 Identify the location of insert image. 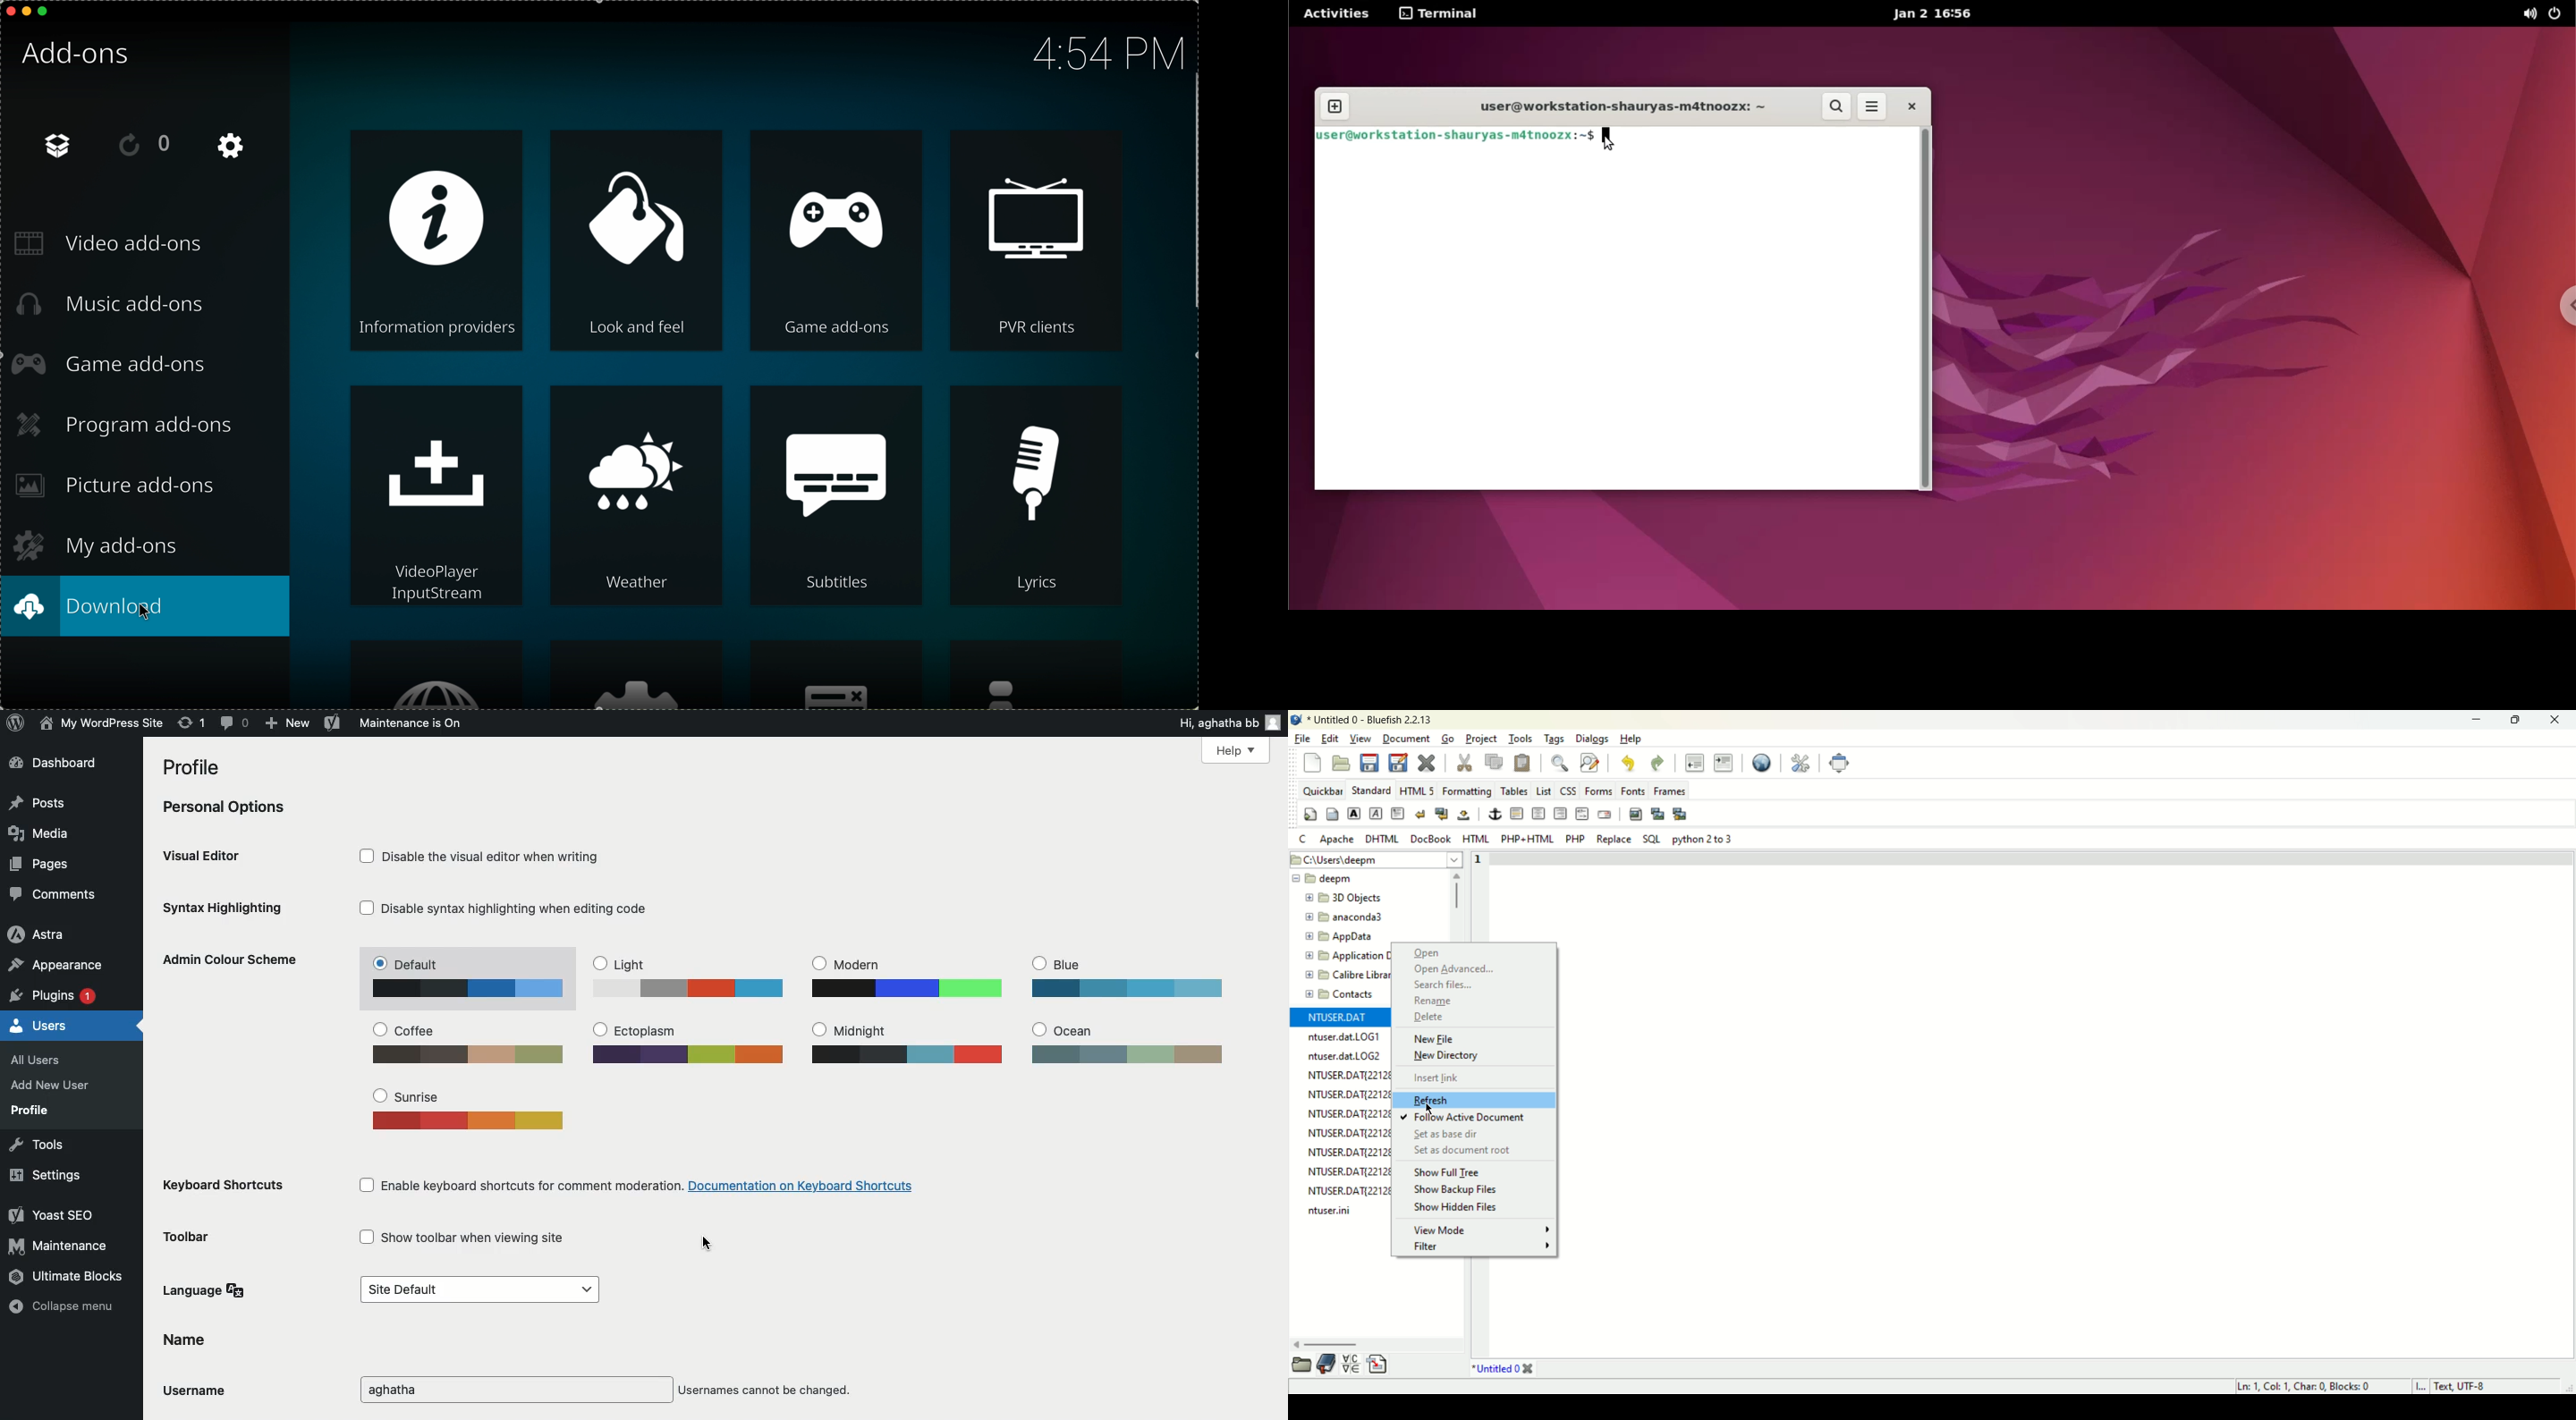
(1635, 815).